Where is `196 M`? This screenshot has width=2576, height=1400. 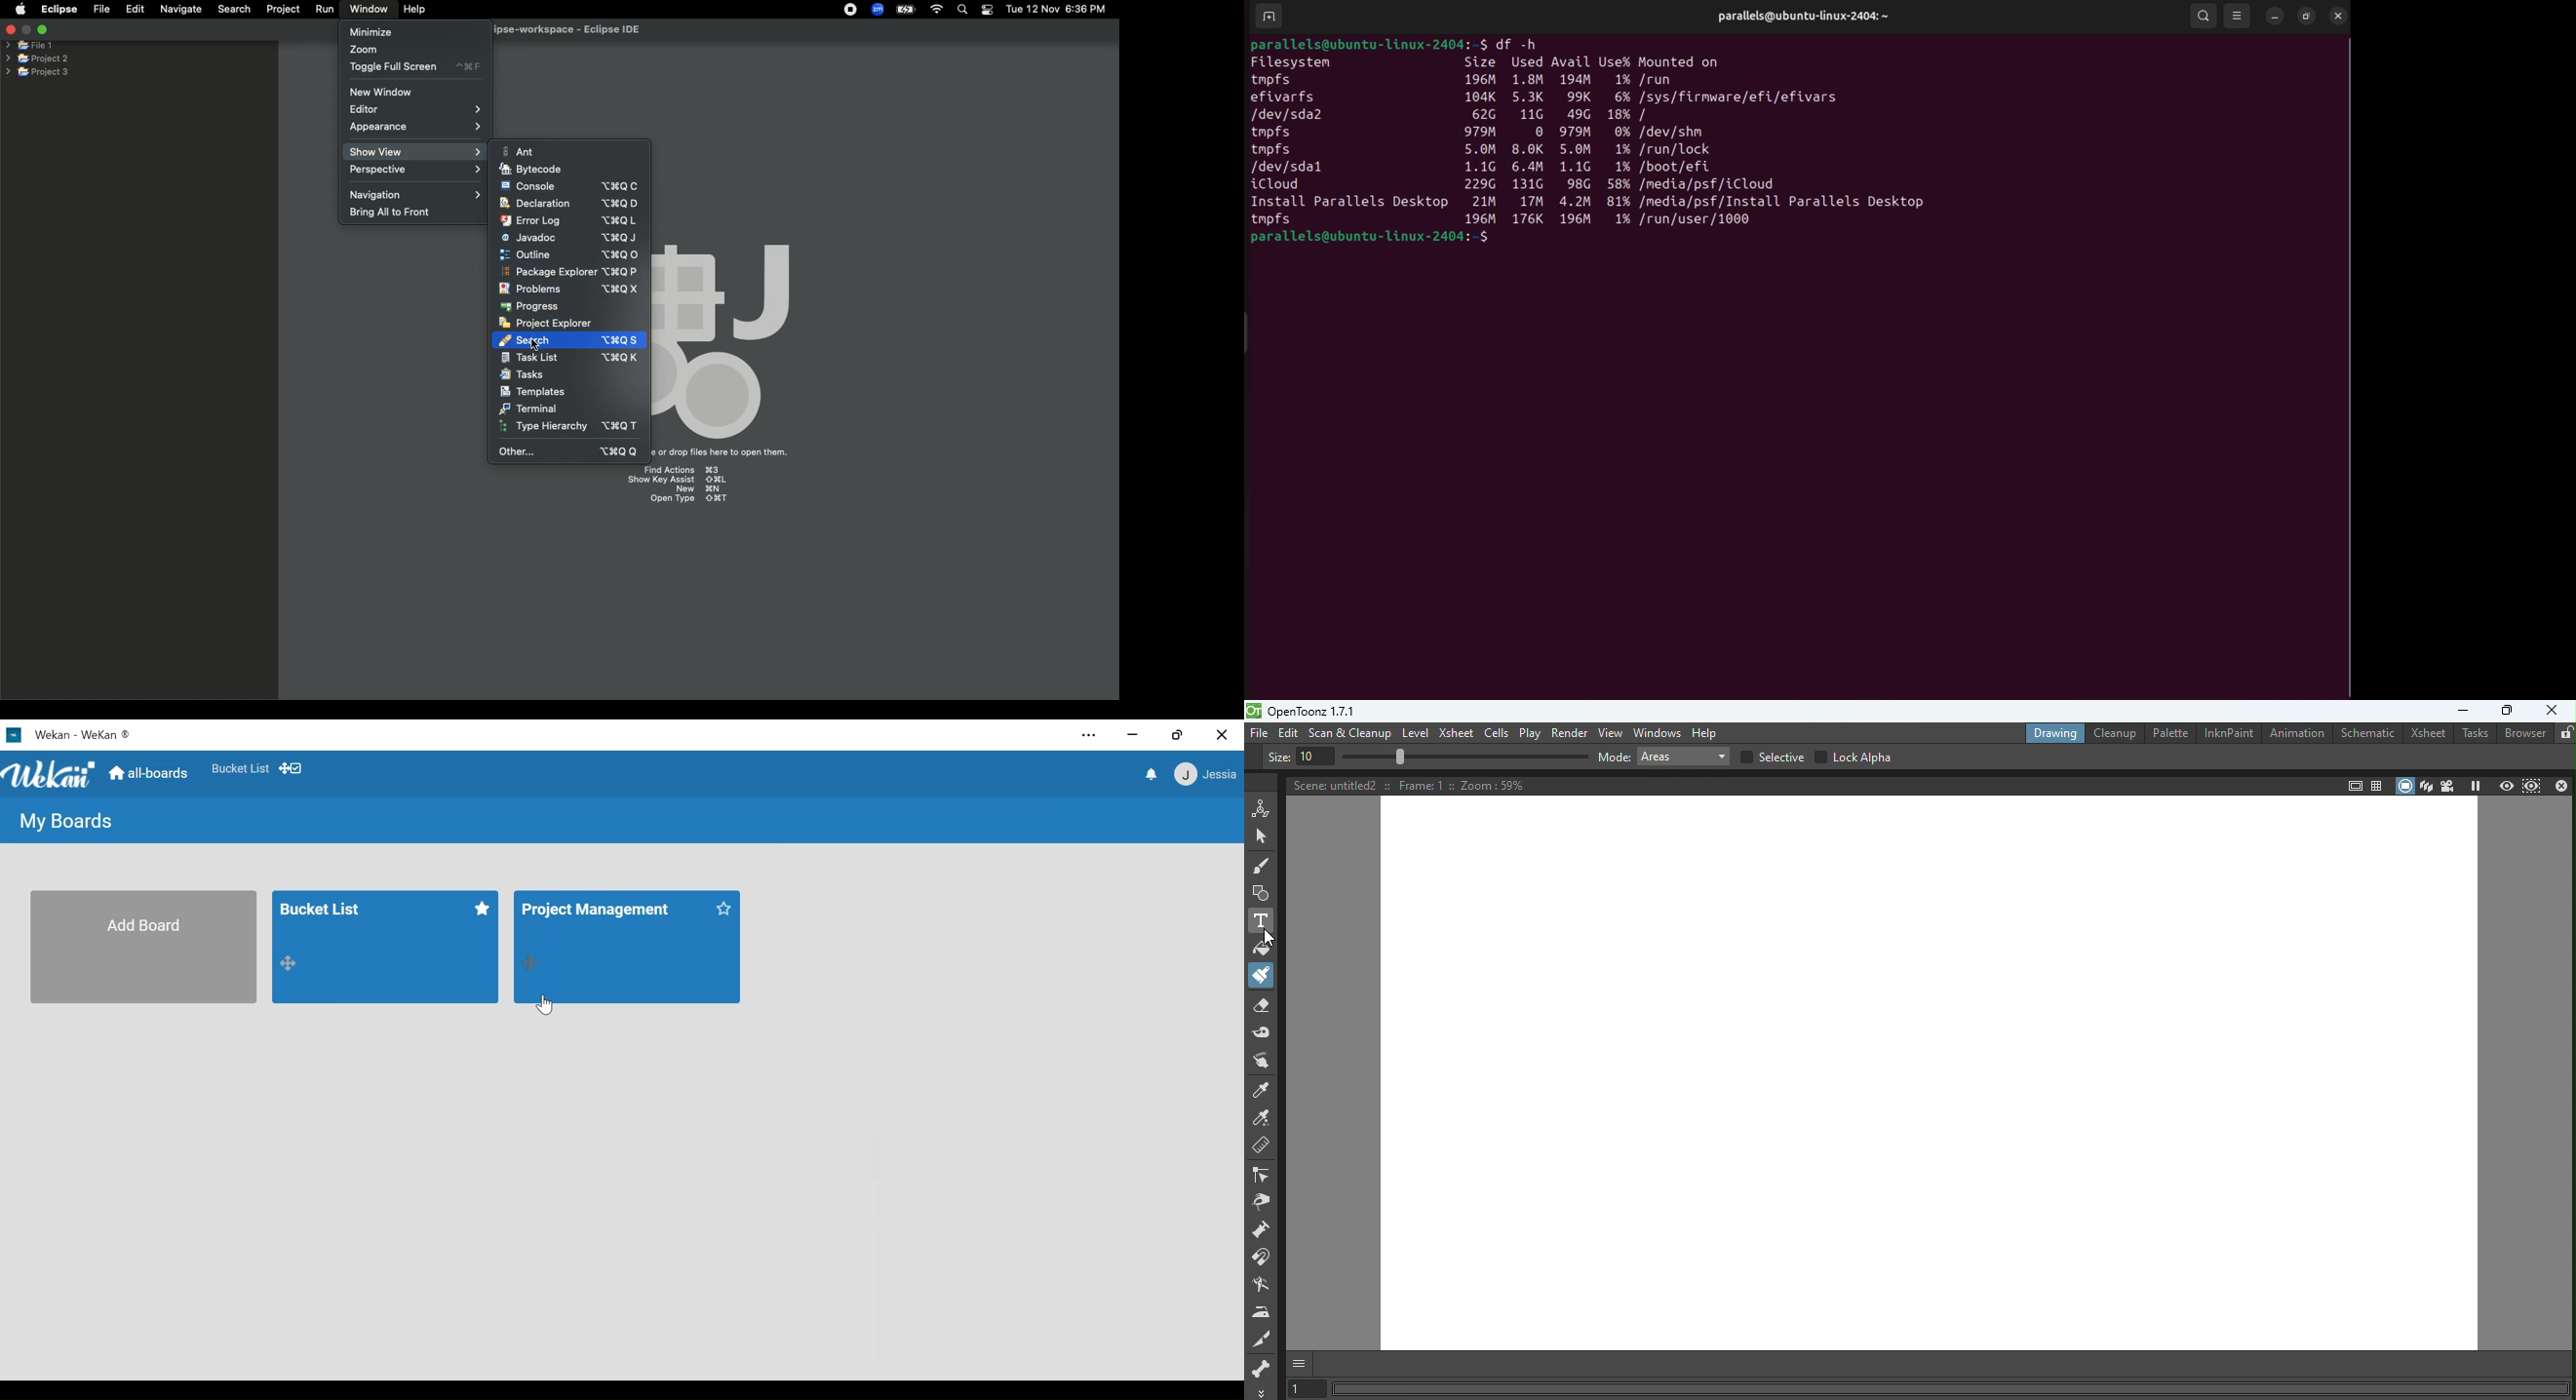
196 M is located at coordinates (1485, 79).